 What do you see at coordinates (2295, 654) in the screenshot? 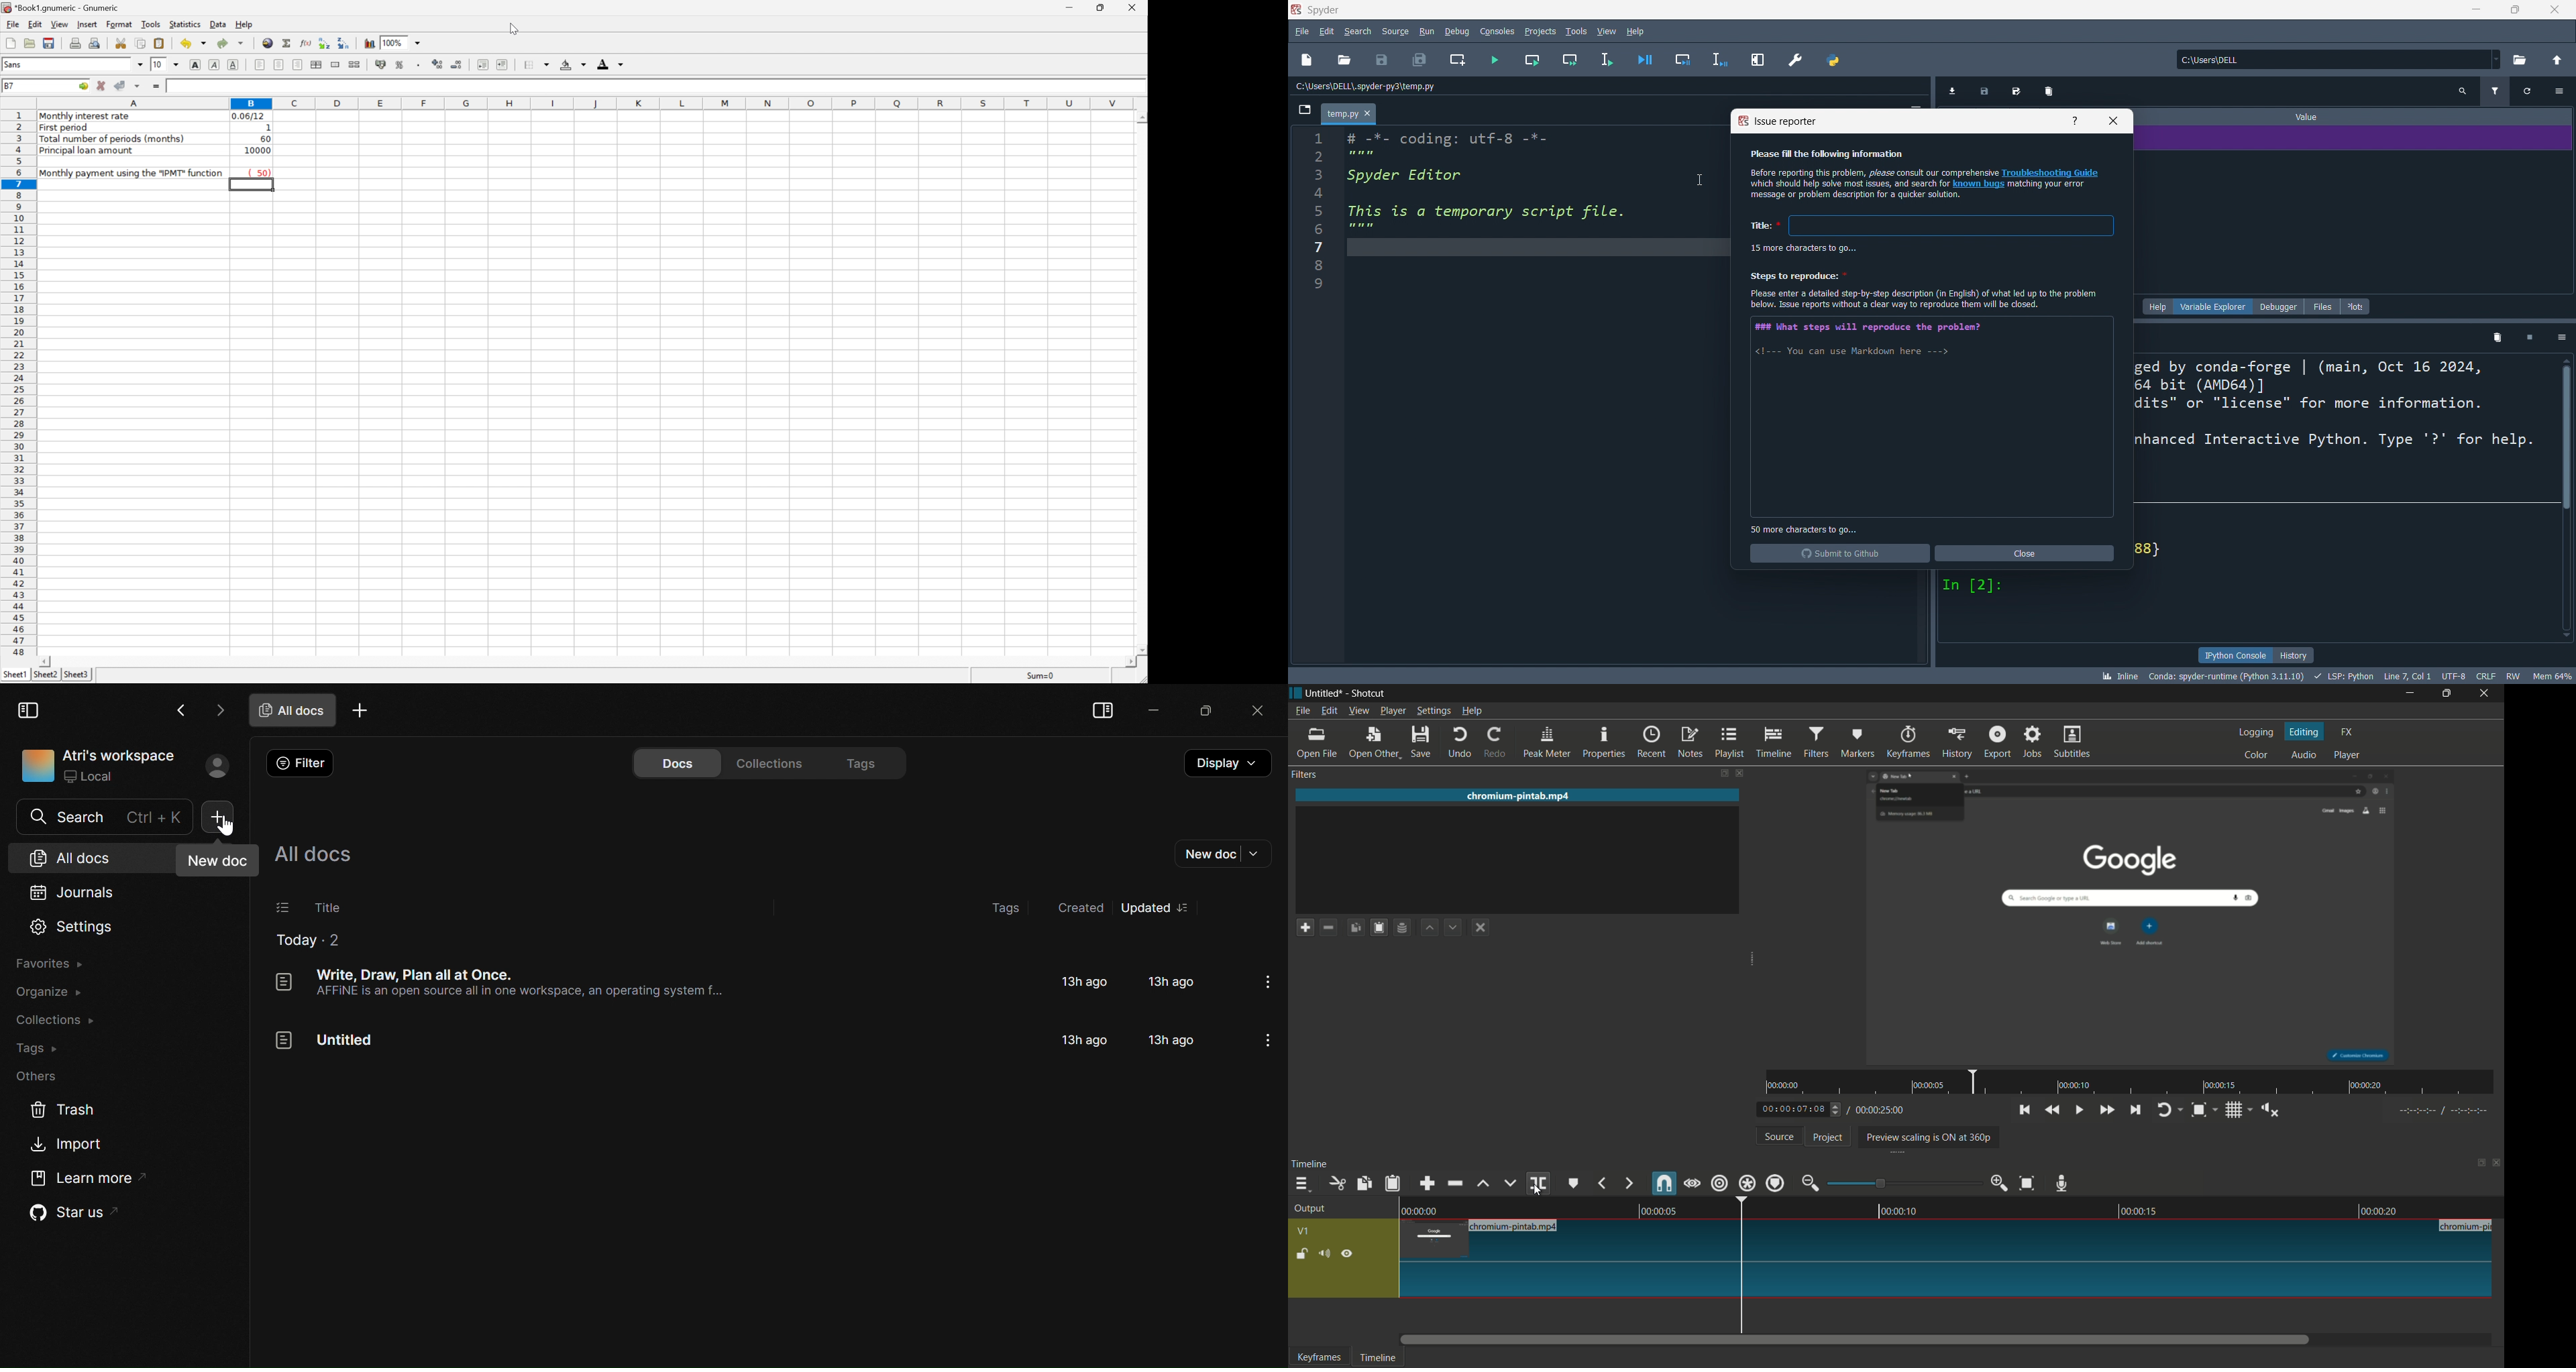
I see `history` at bounding box center [2295, 654].